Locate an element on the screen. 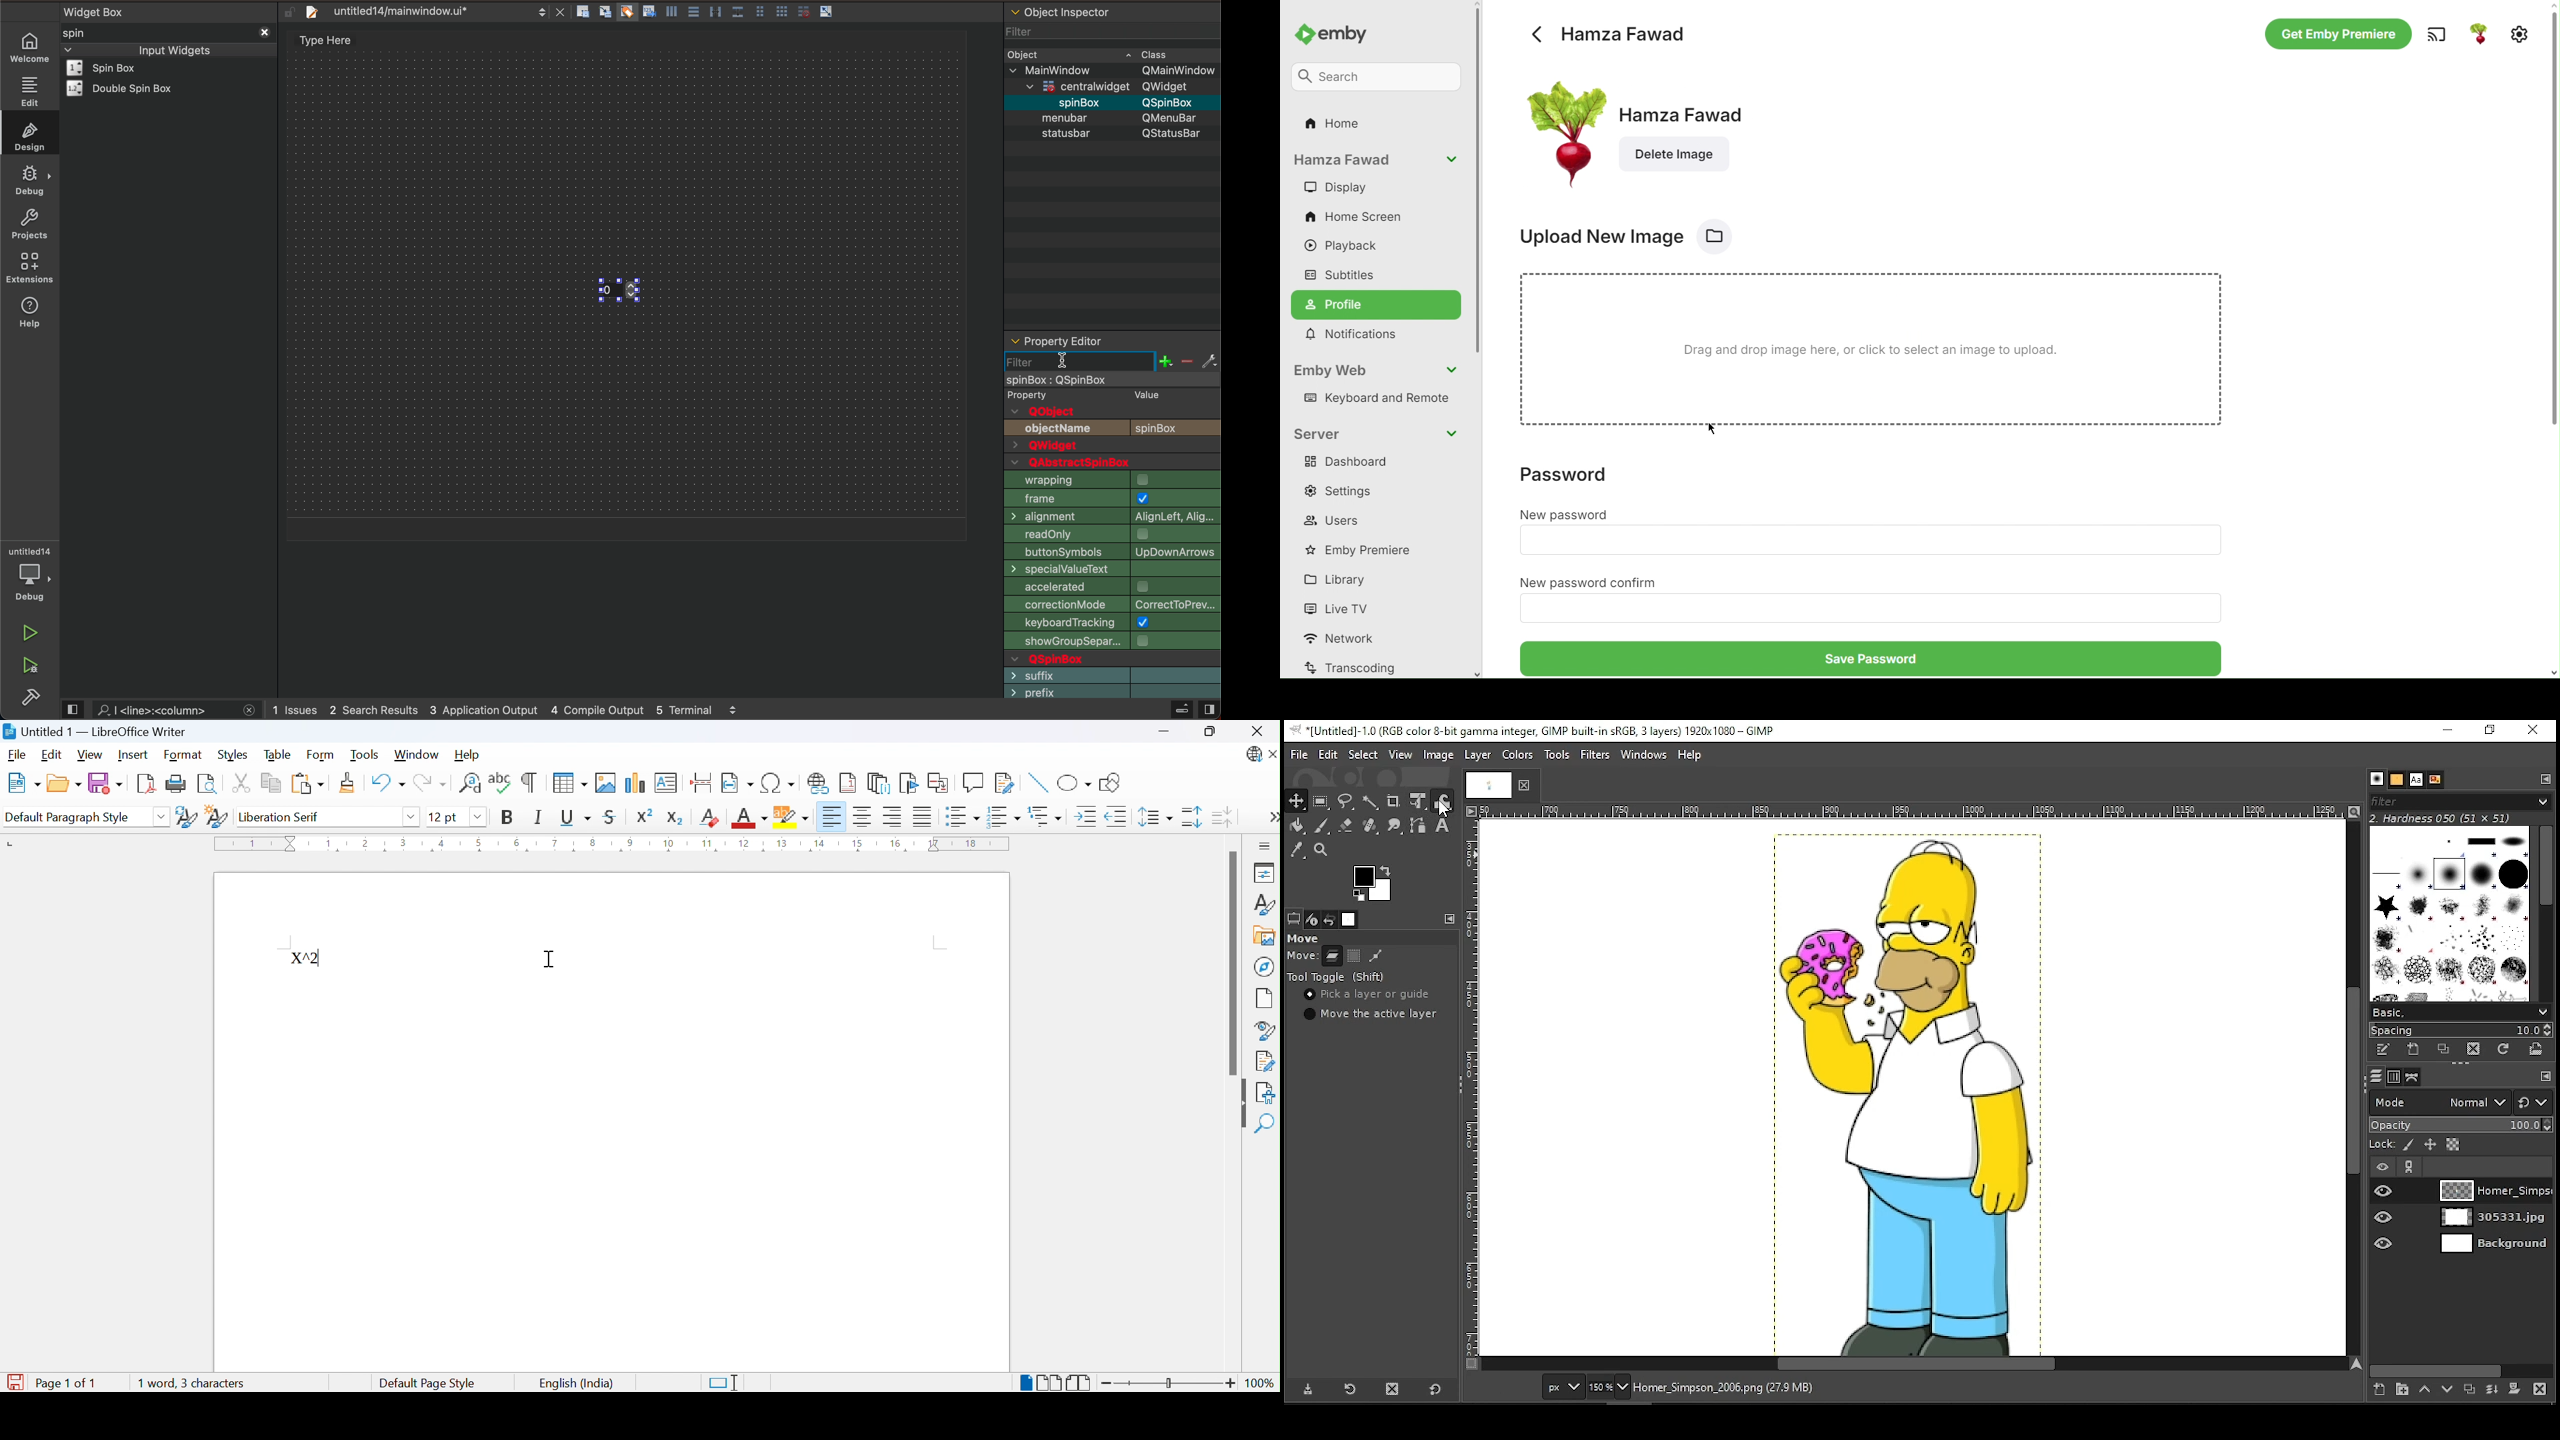 This screenshot has height=1456, width=2576. Print is located at coordinates (177, 783).